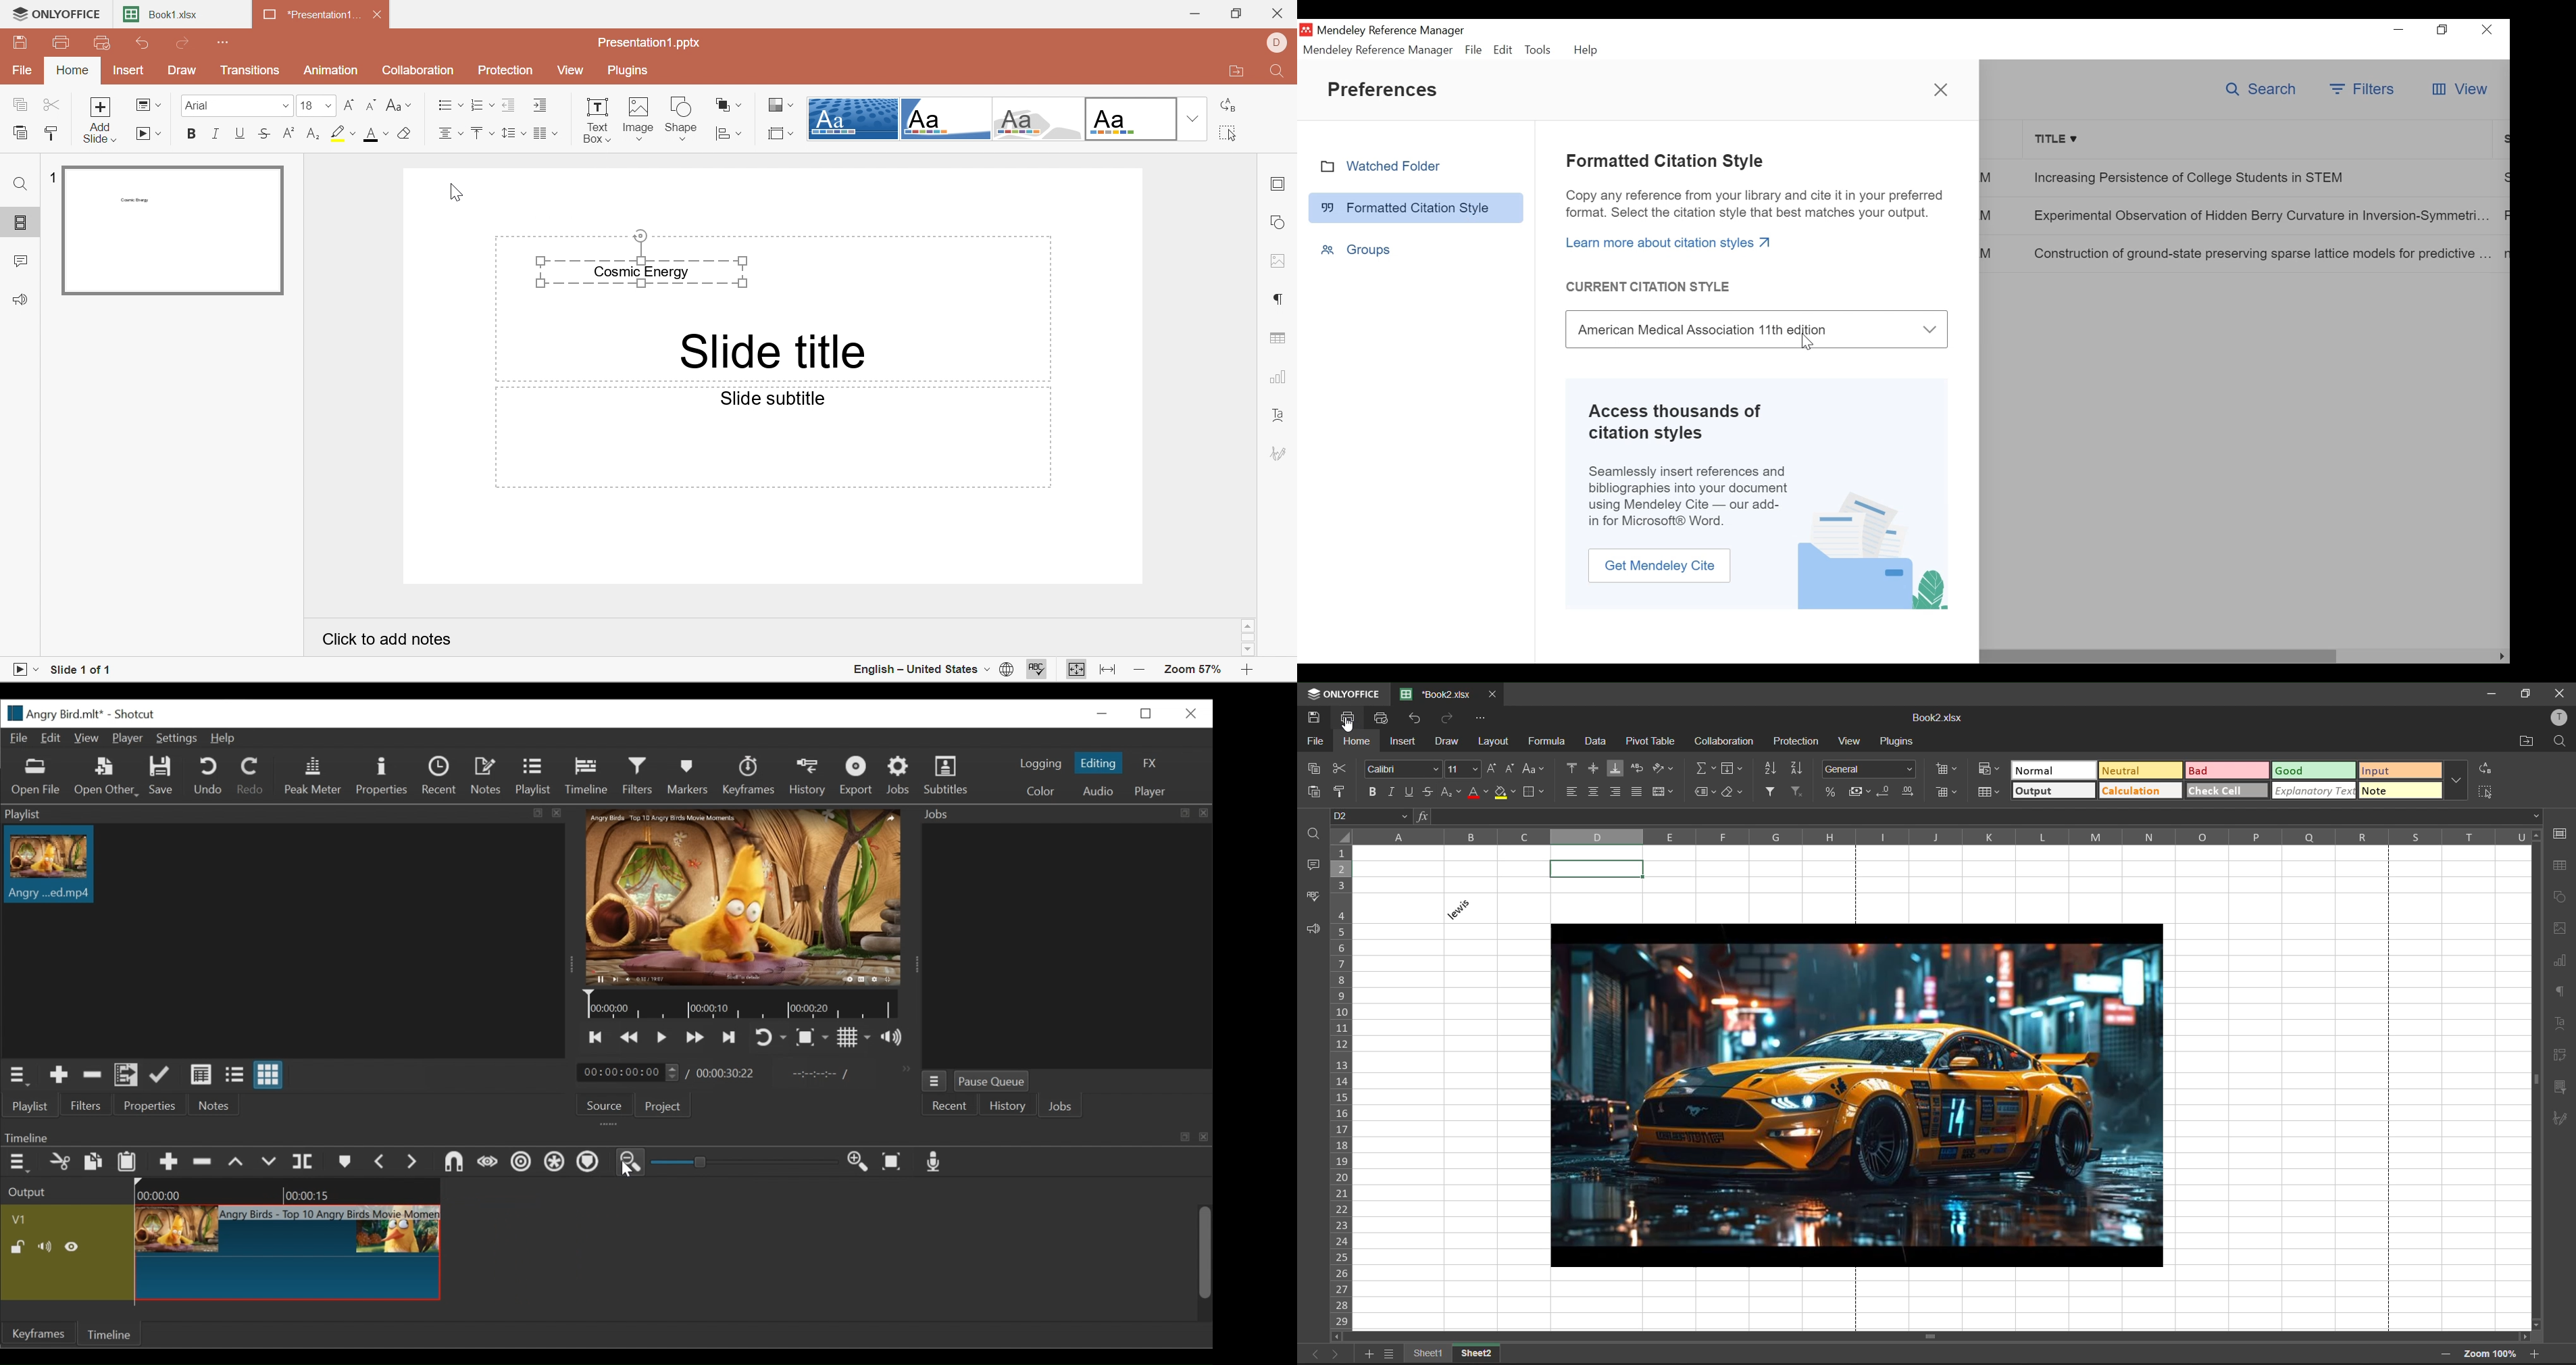 The width and height of the screenshot is (2576, 1372). I want to click on Seamlessly insert references and bibliographies into your document using Mendeley Cite — our add-in for Microsoft® Word, so click(1689, 497).